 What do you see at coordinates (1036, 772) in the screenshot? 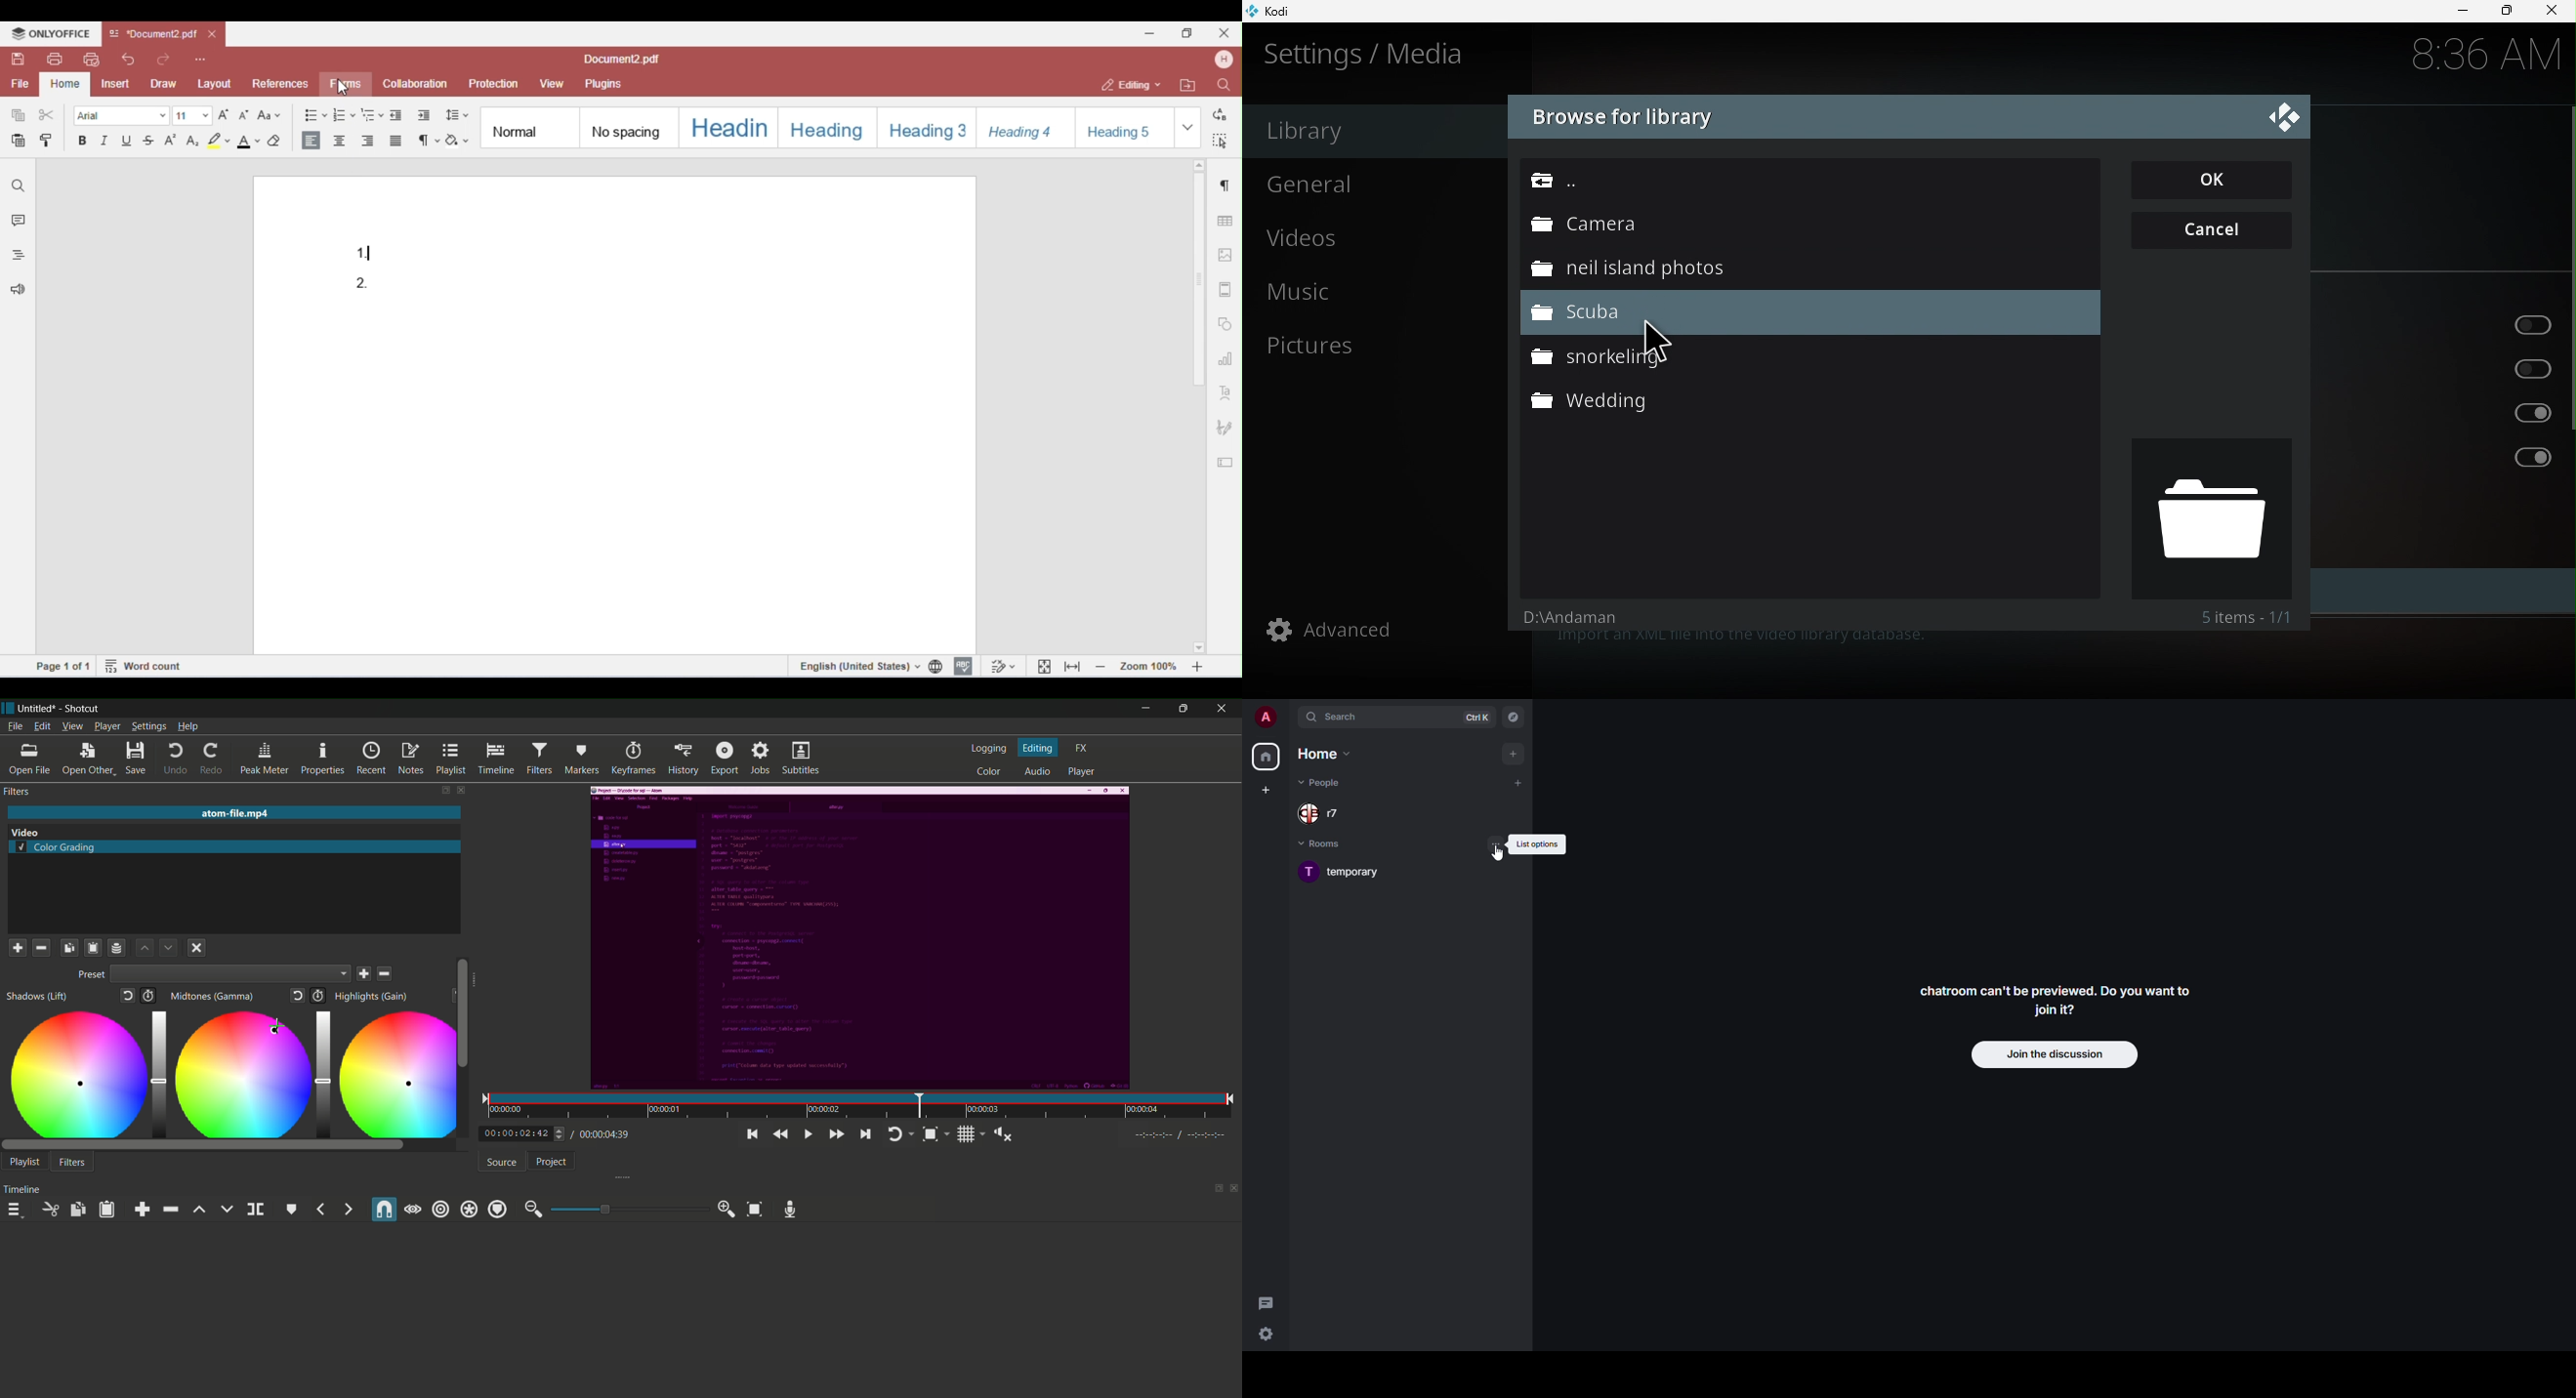
I see `audio` at bounding box center [1036, 772].